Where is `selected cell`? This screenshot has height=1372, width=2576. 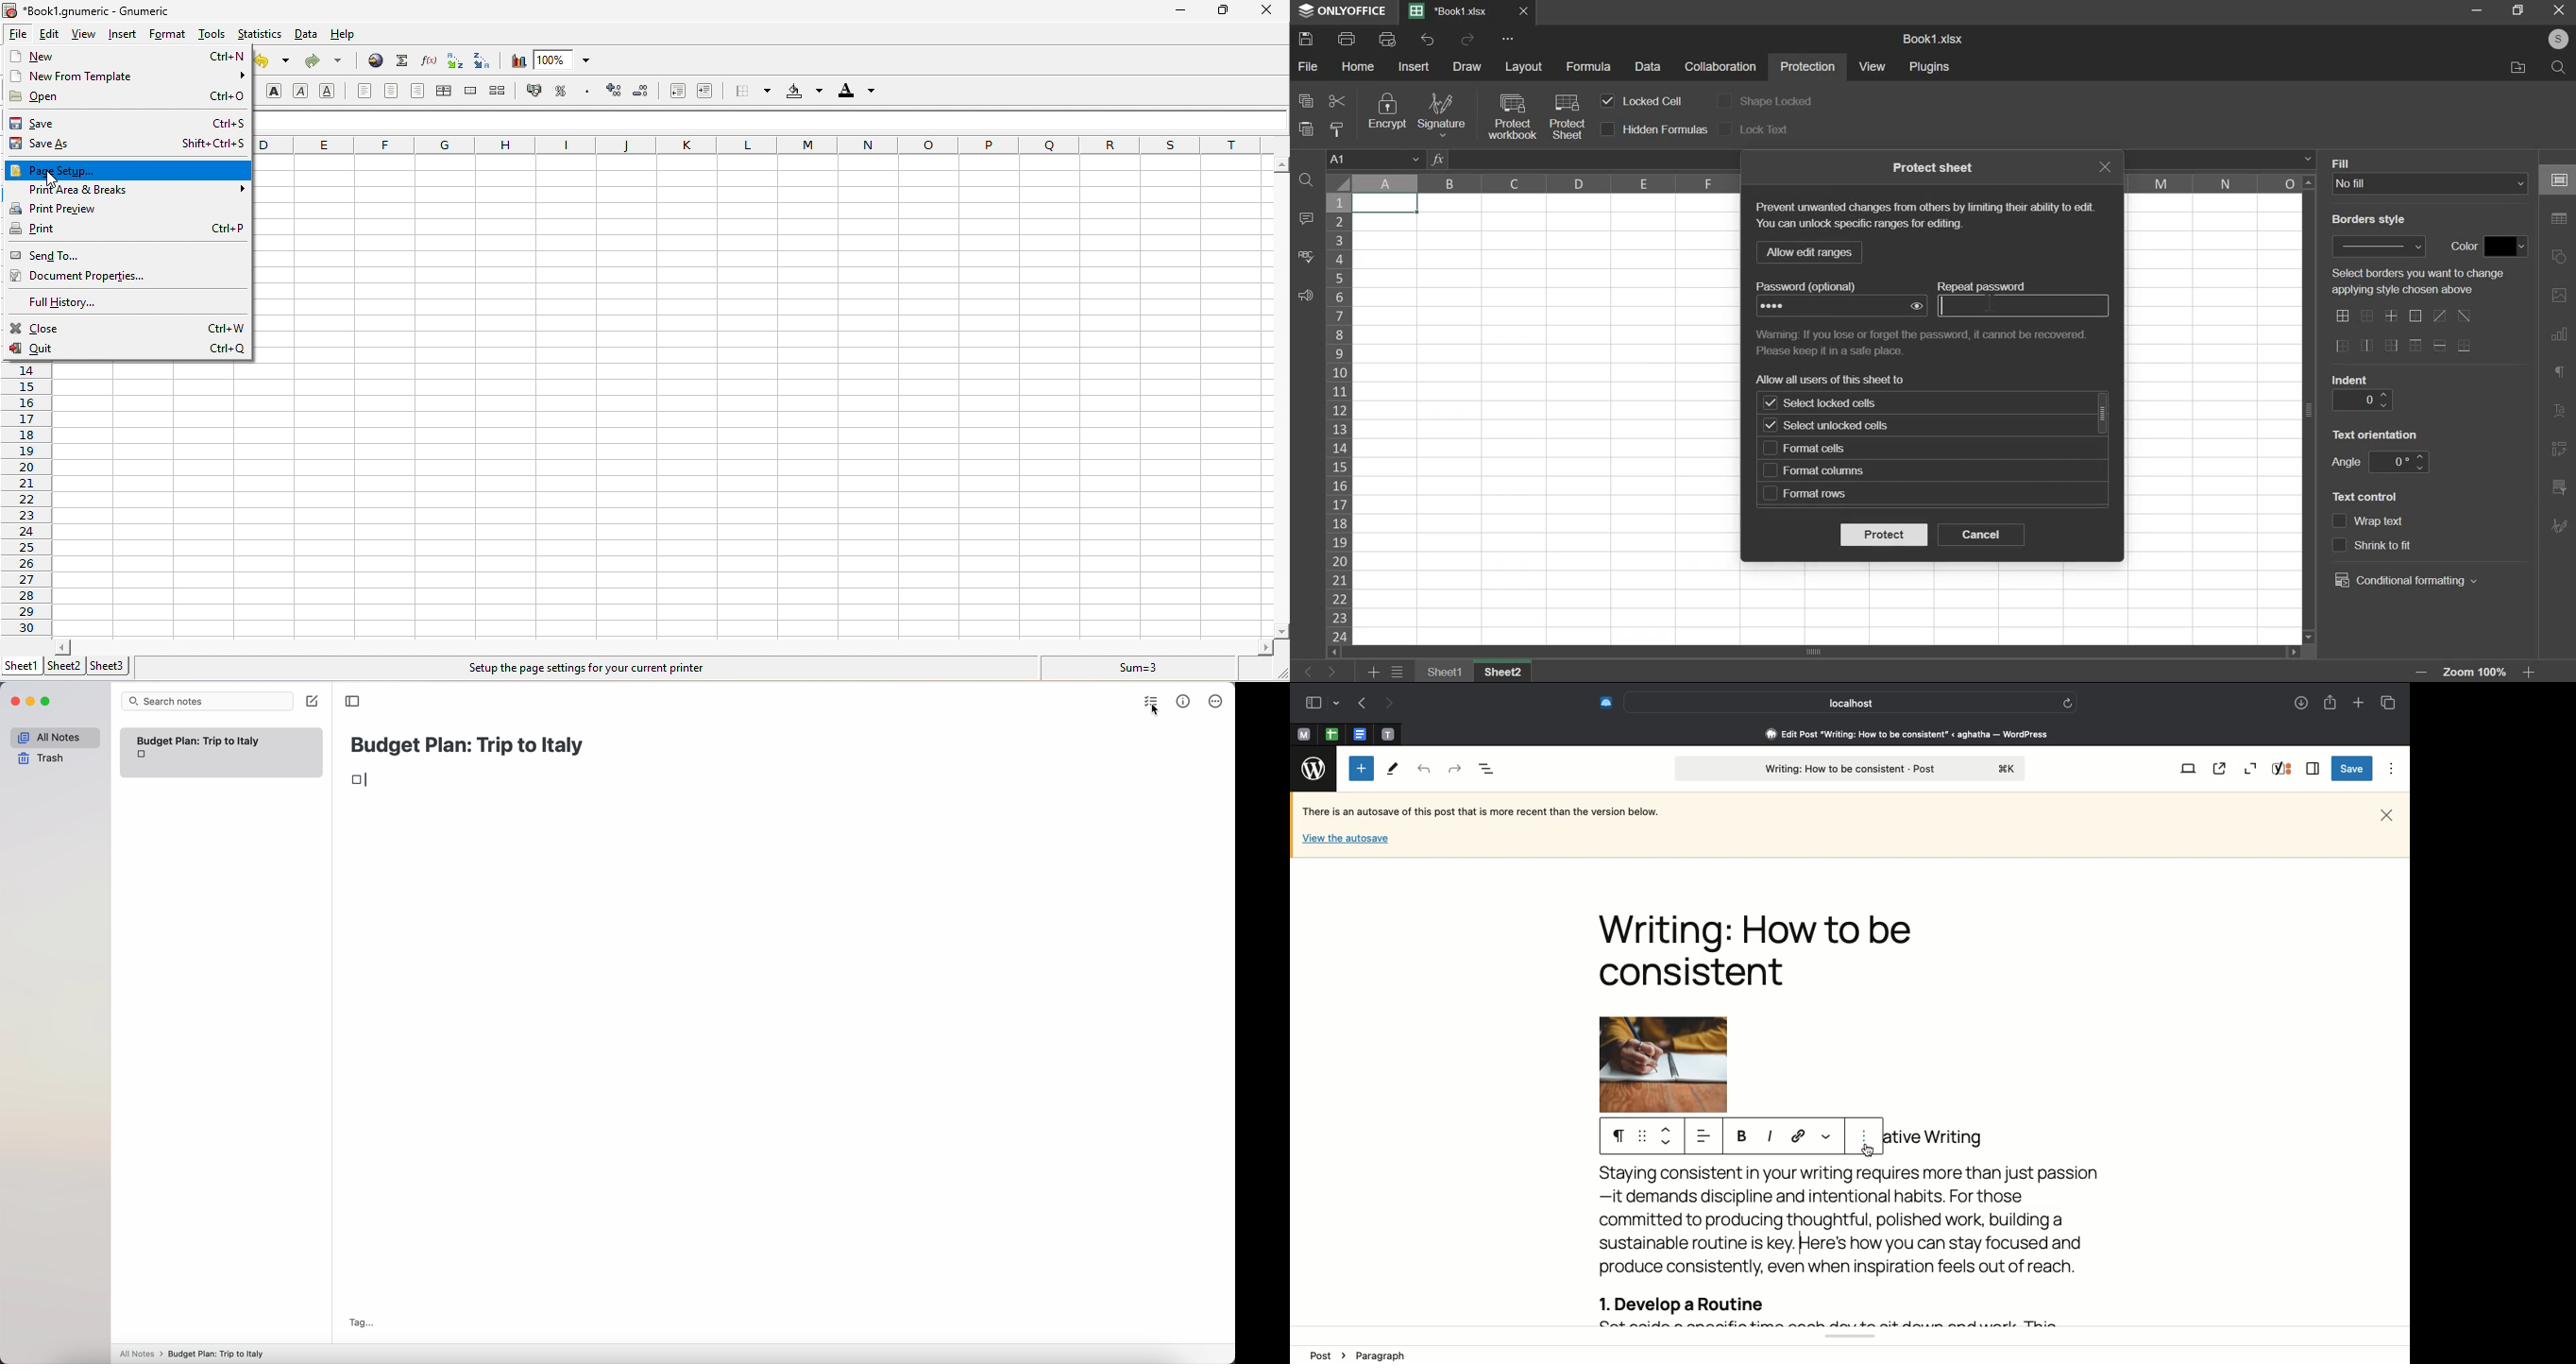
selected cell is located at coordinates (1386, 204).